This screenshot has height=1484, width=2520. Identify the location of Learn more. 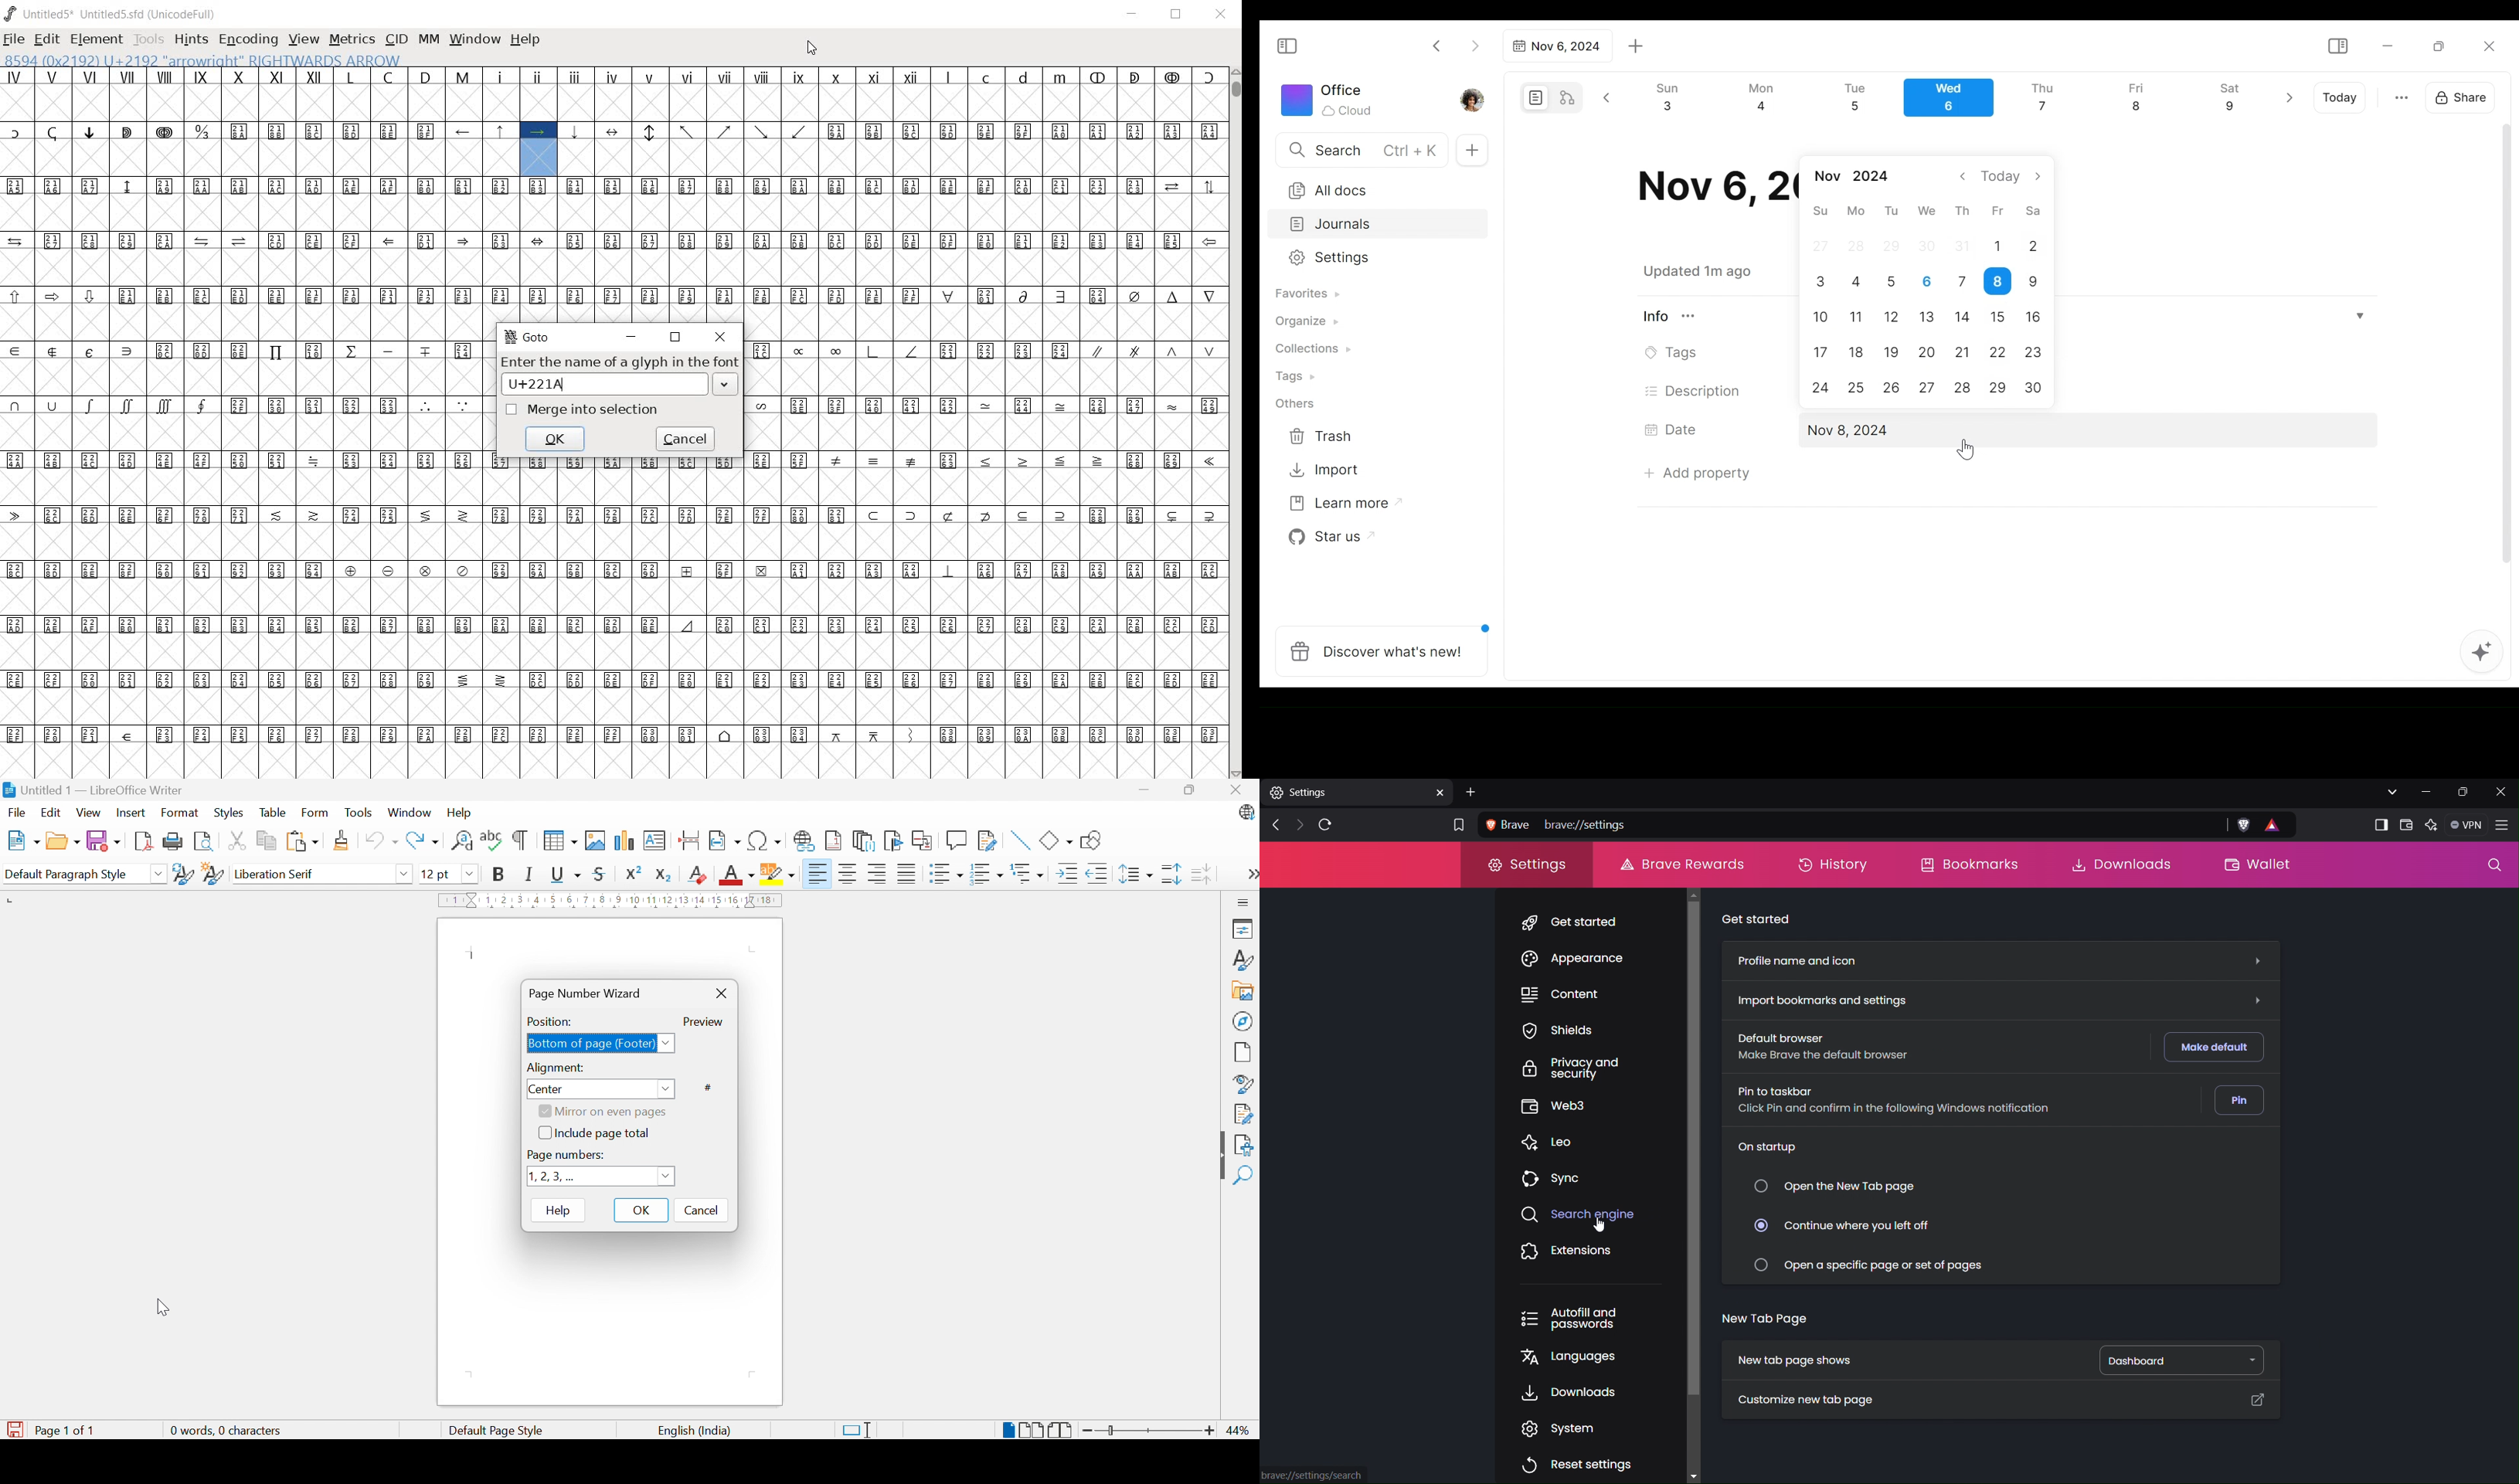
(1339, 506).